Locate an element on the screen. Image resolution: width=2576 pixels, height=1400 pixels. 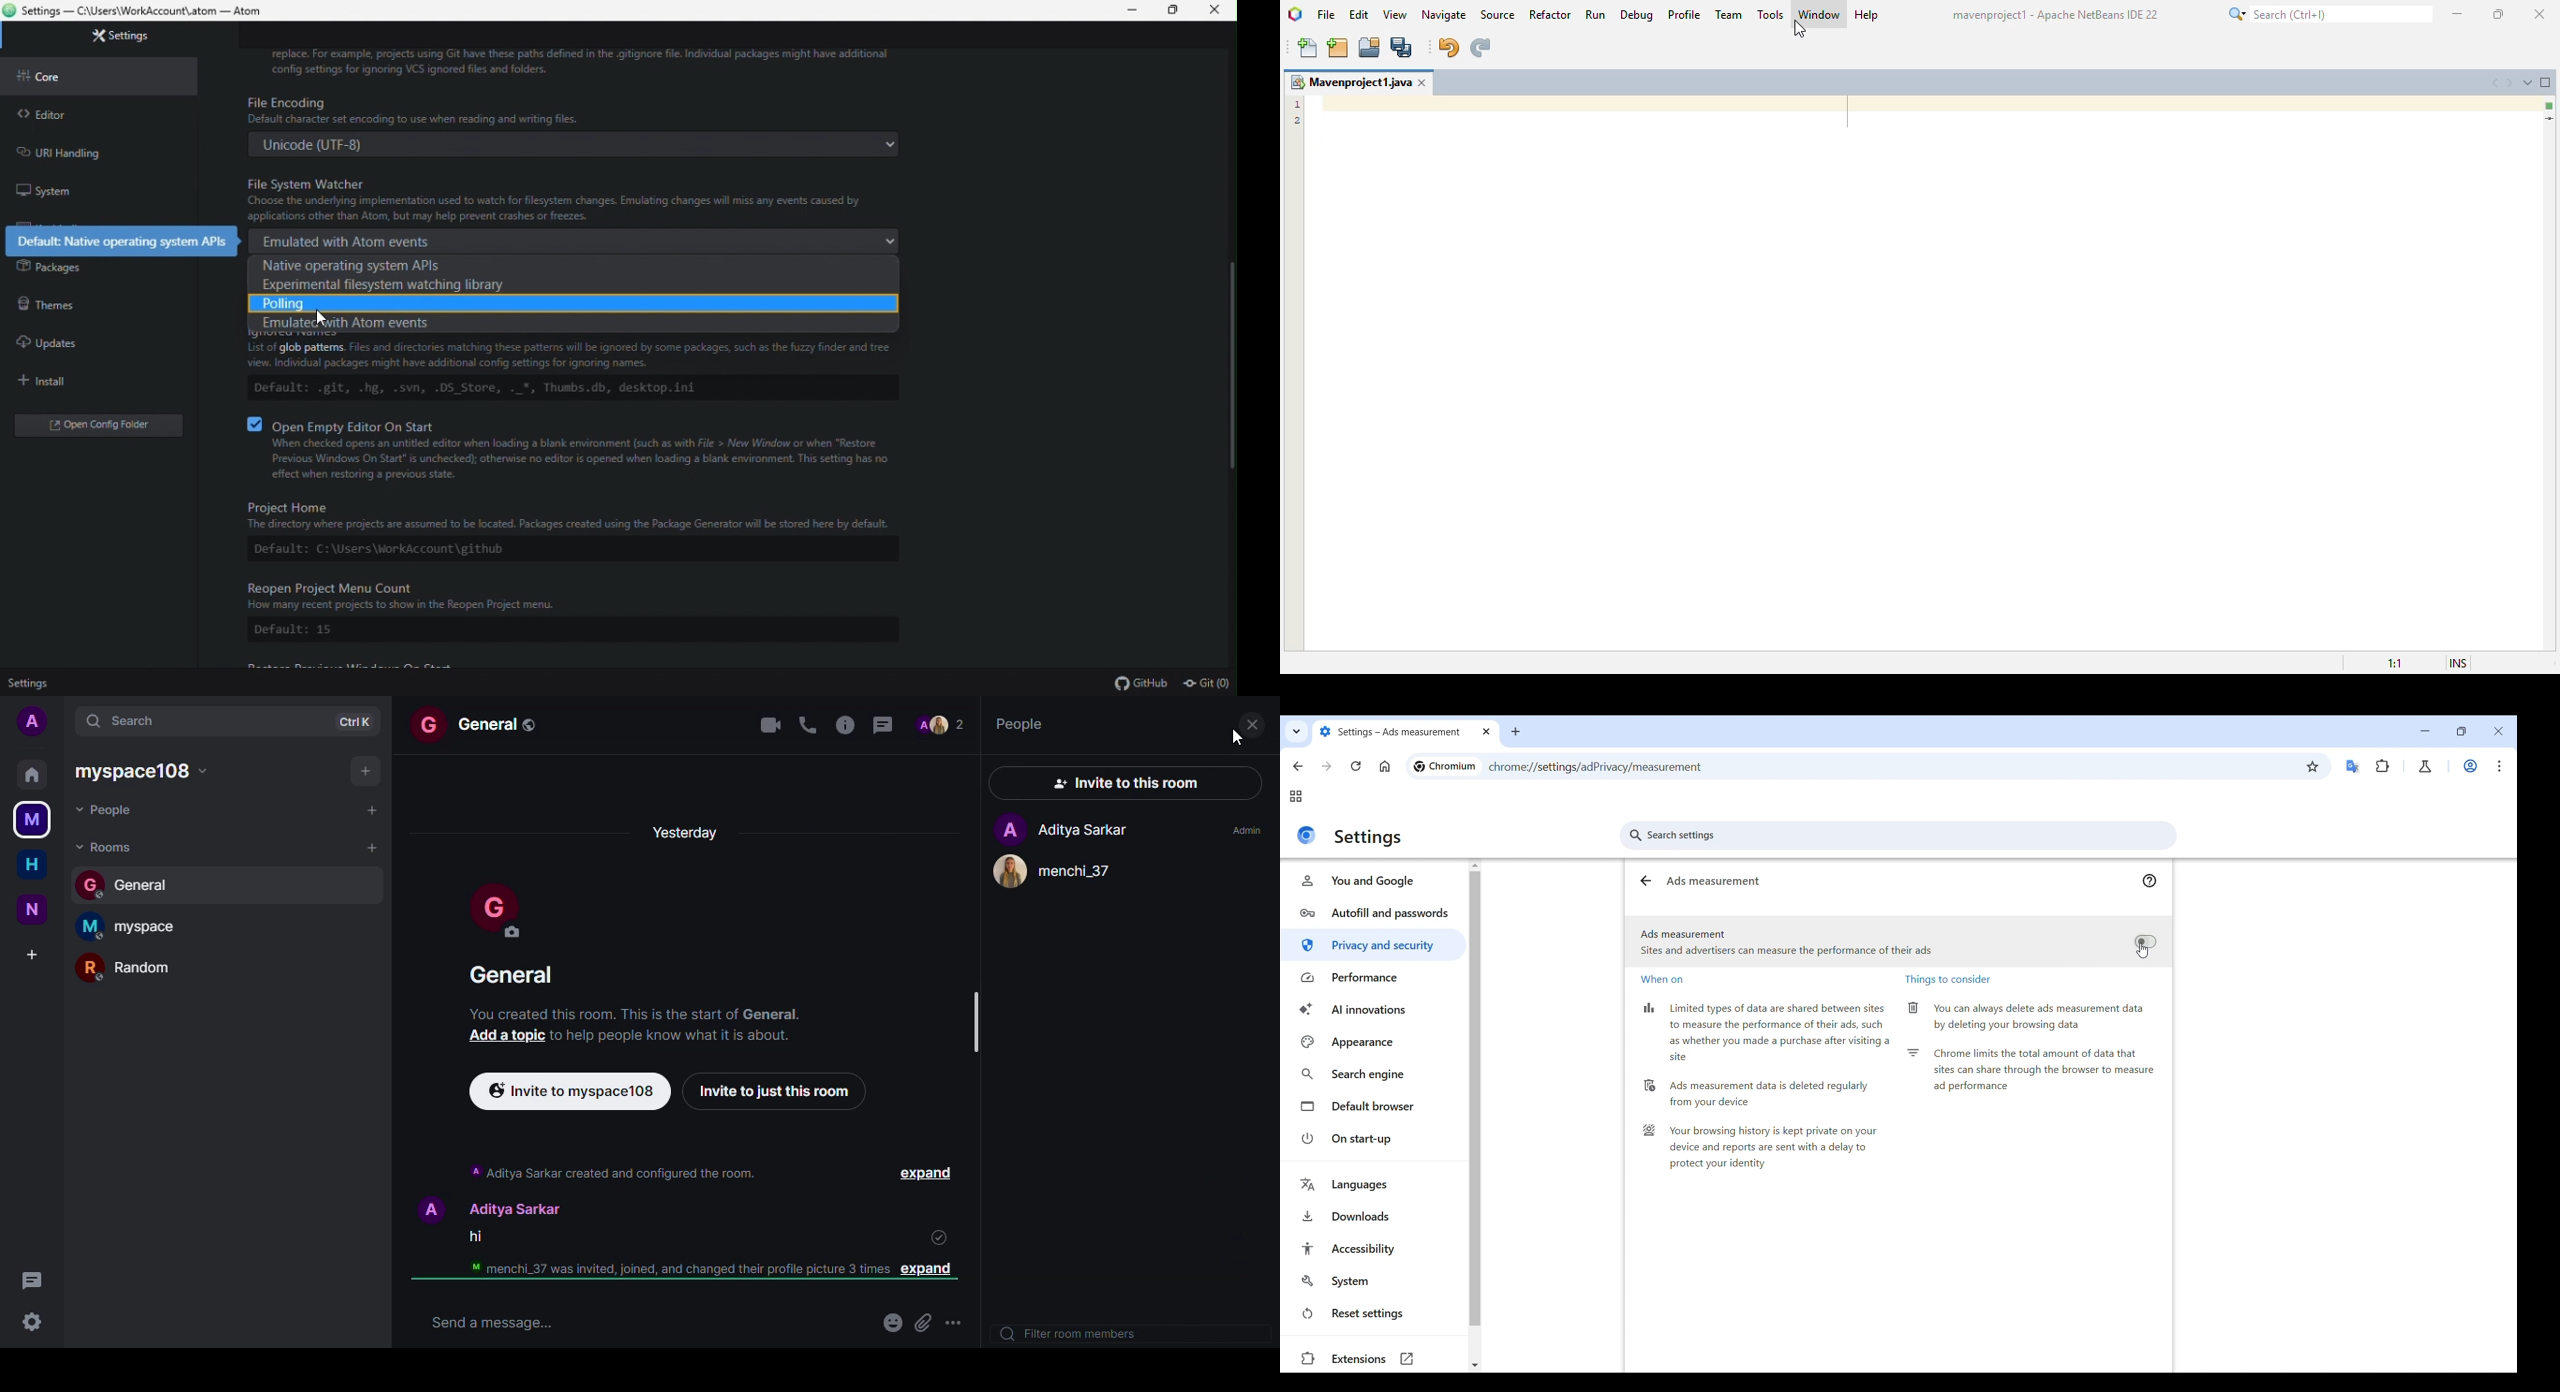
Quick slide to bottom is located at coordinates (1475, 1366).